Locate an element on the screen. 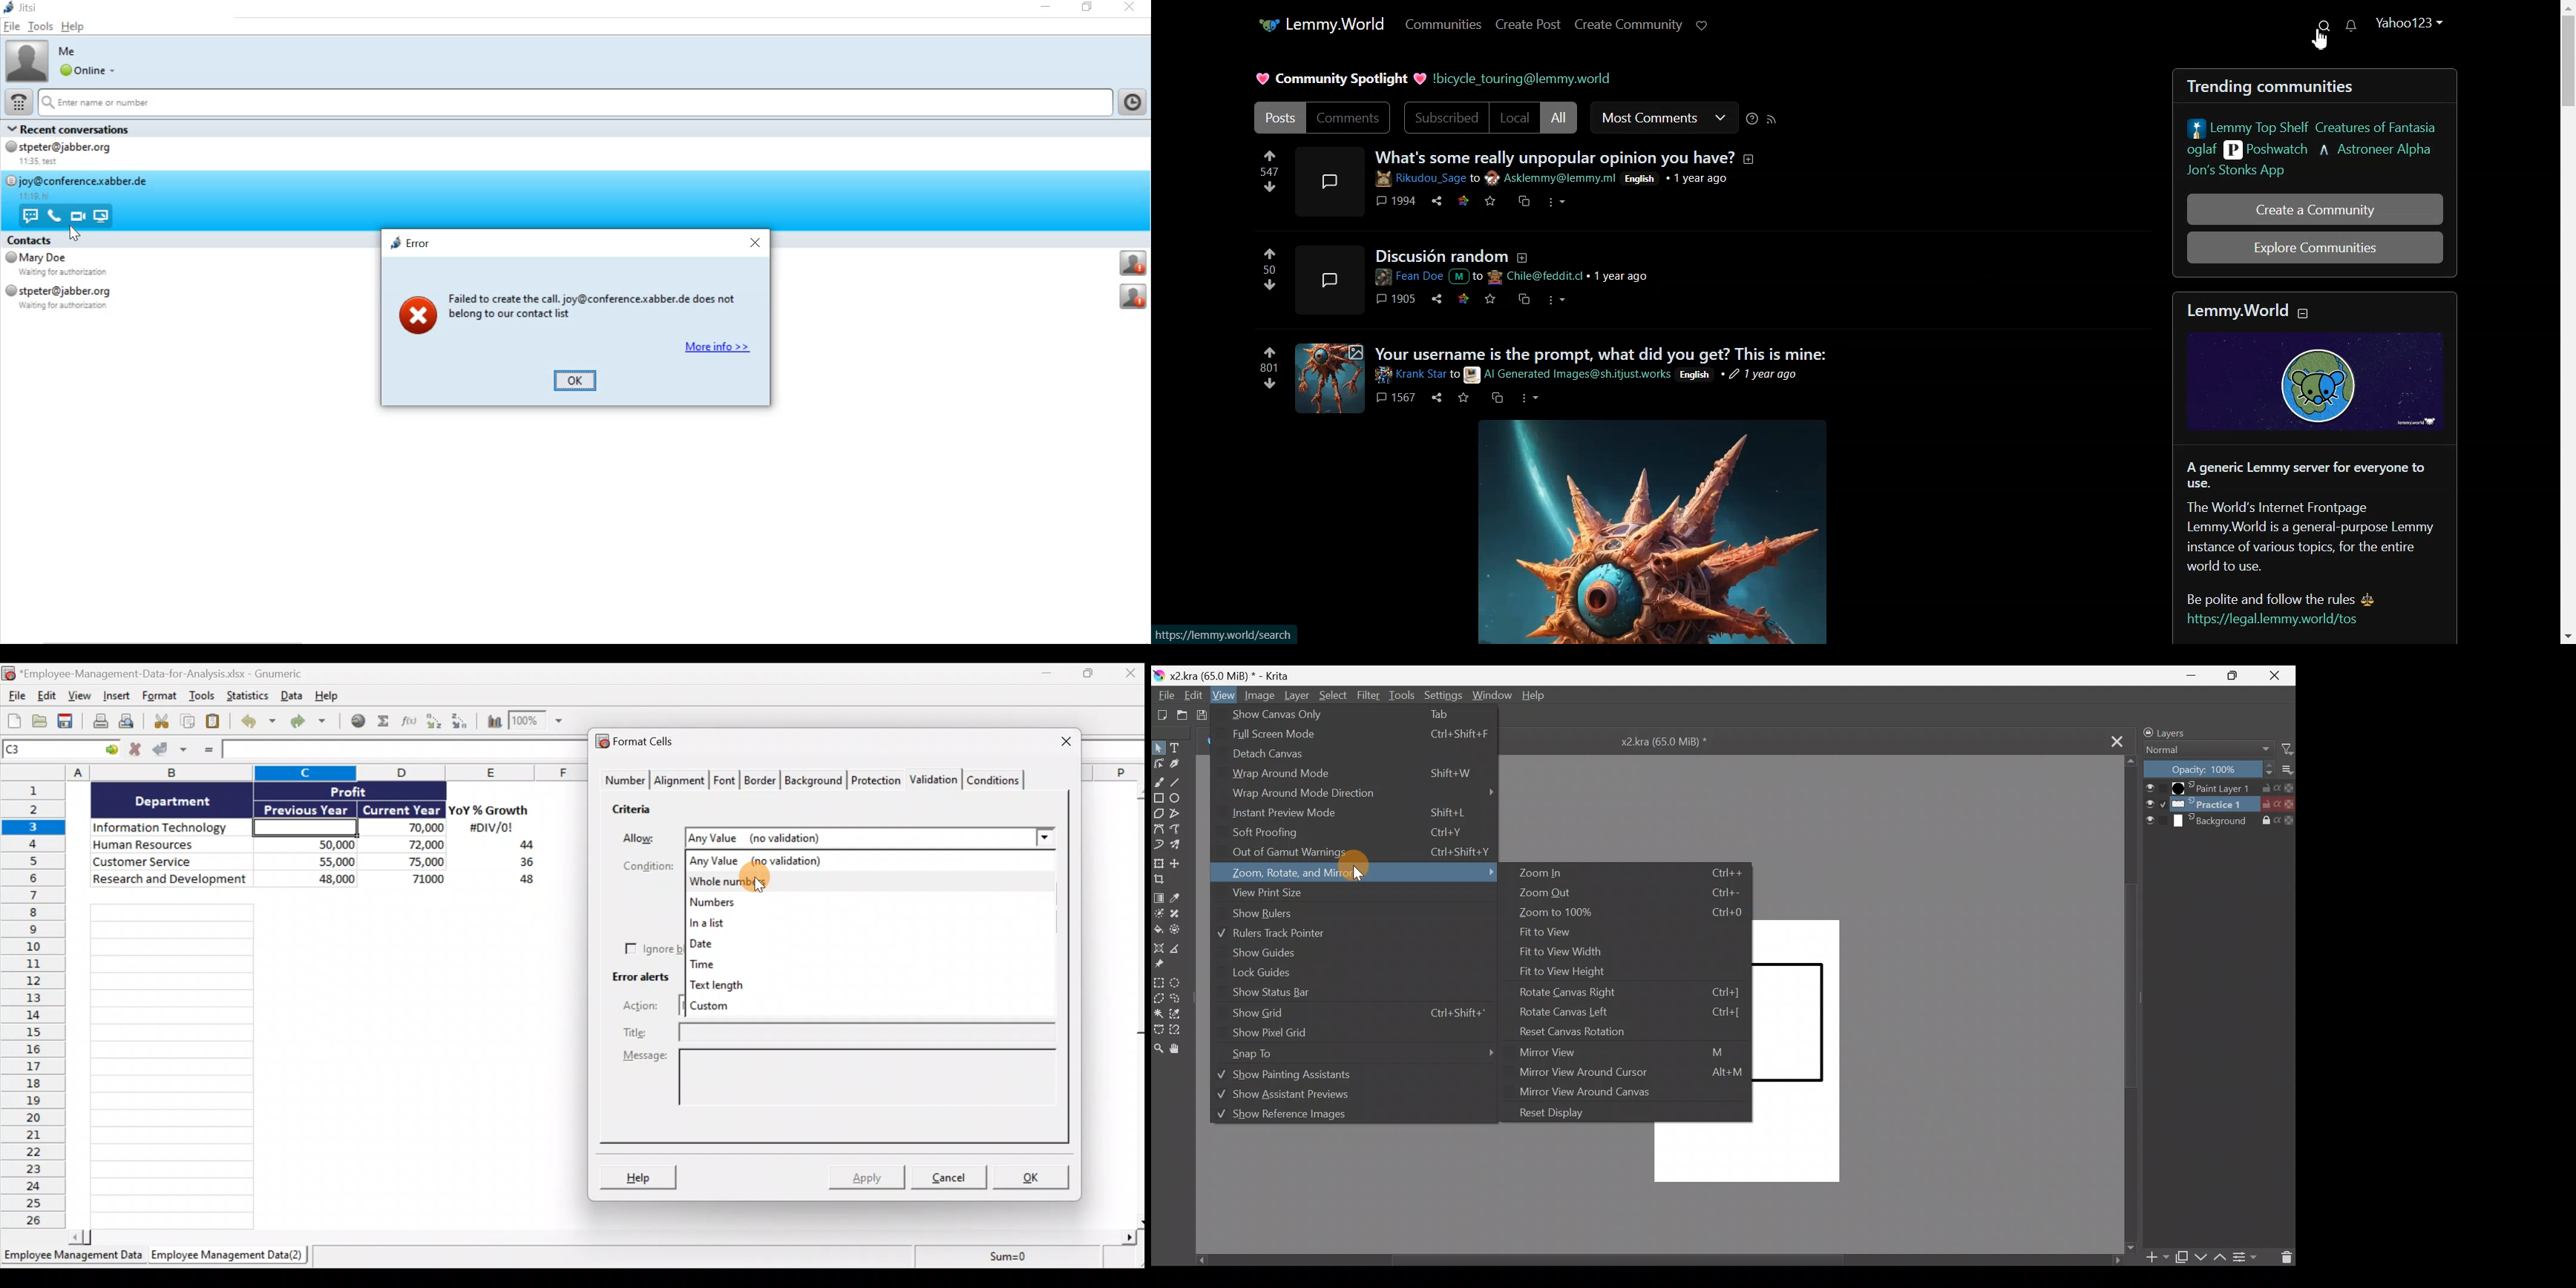  Draw a gradient is located at coordinates (1161, 897).